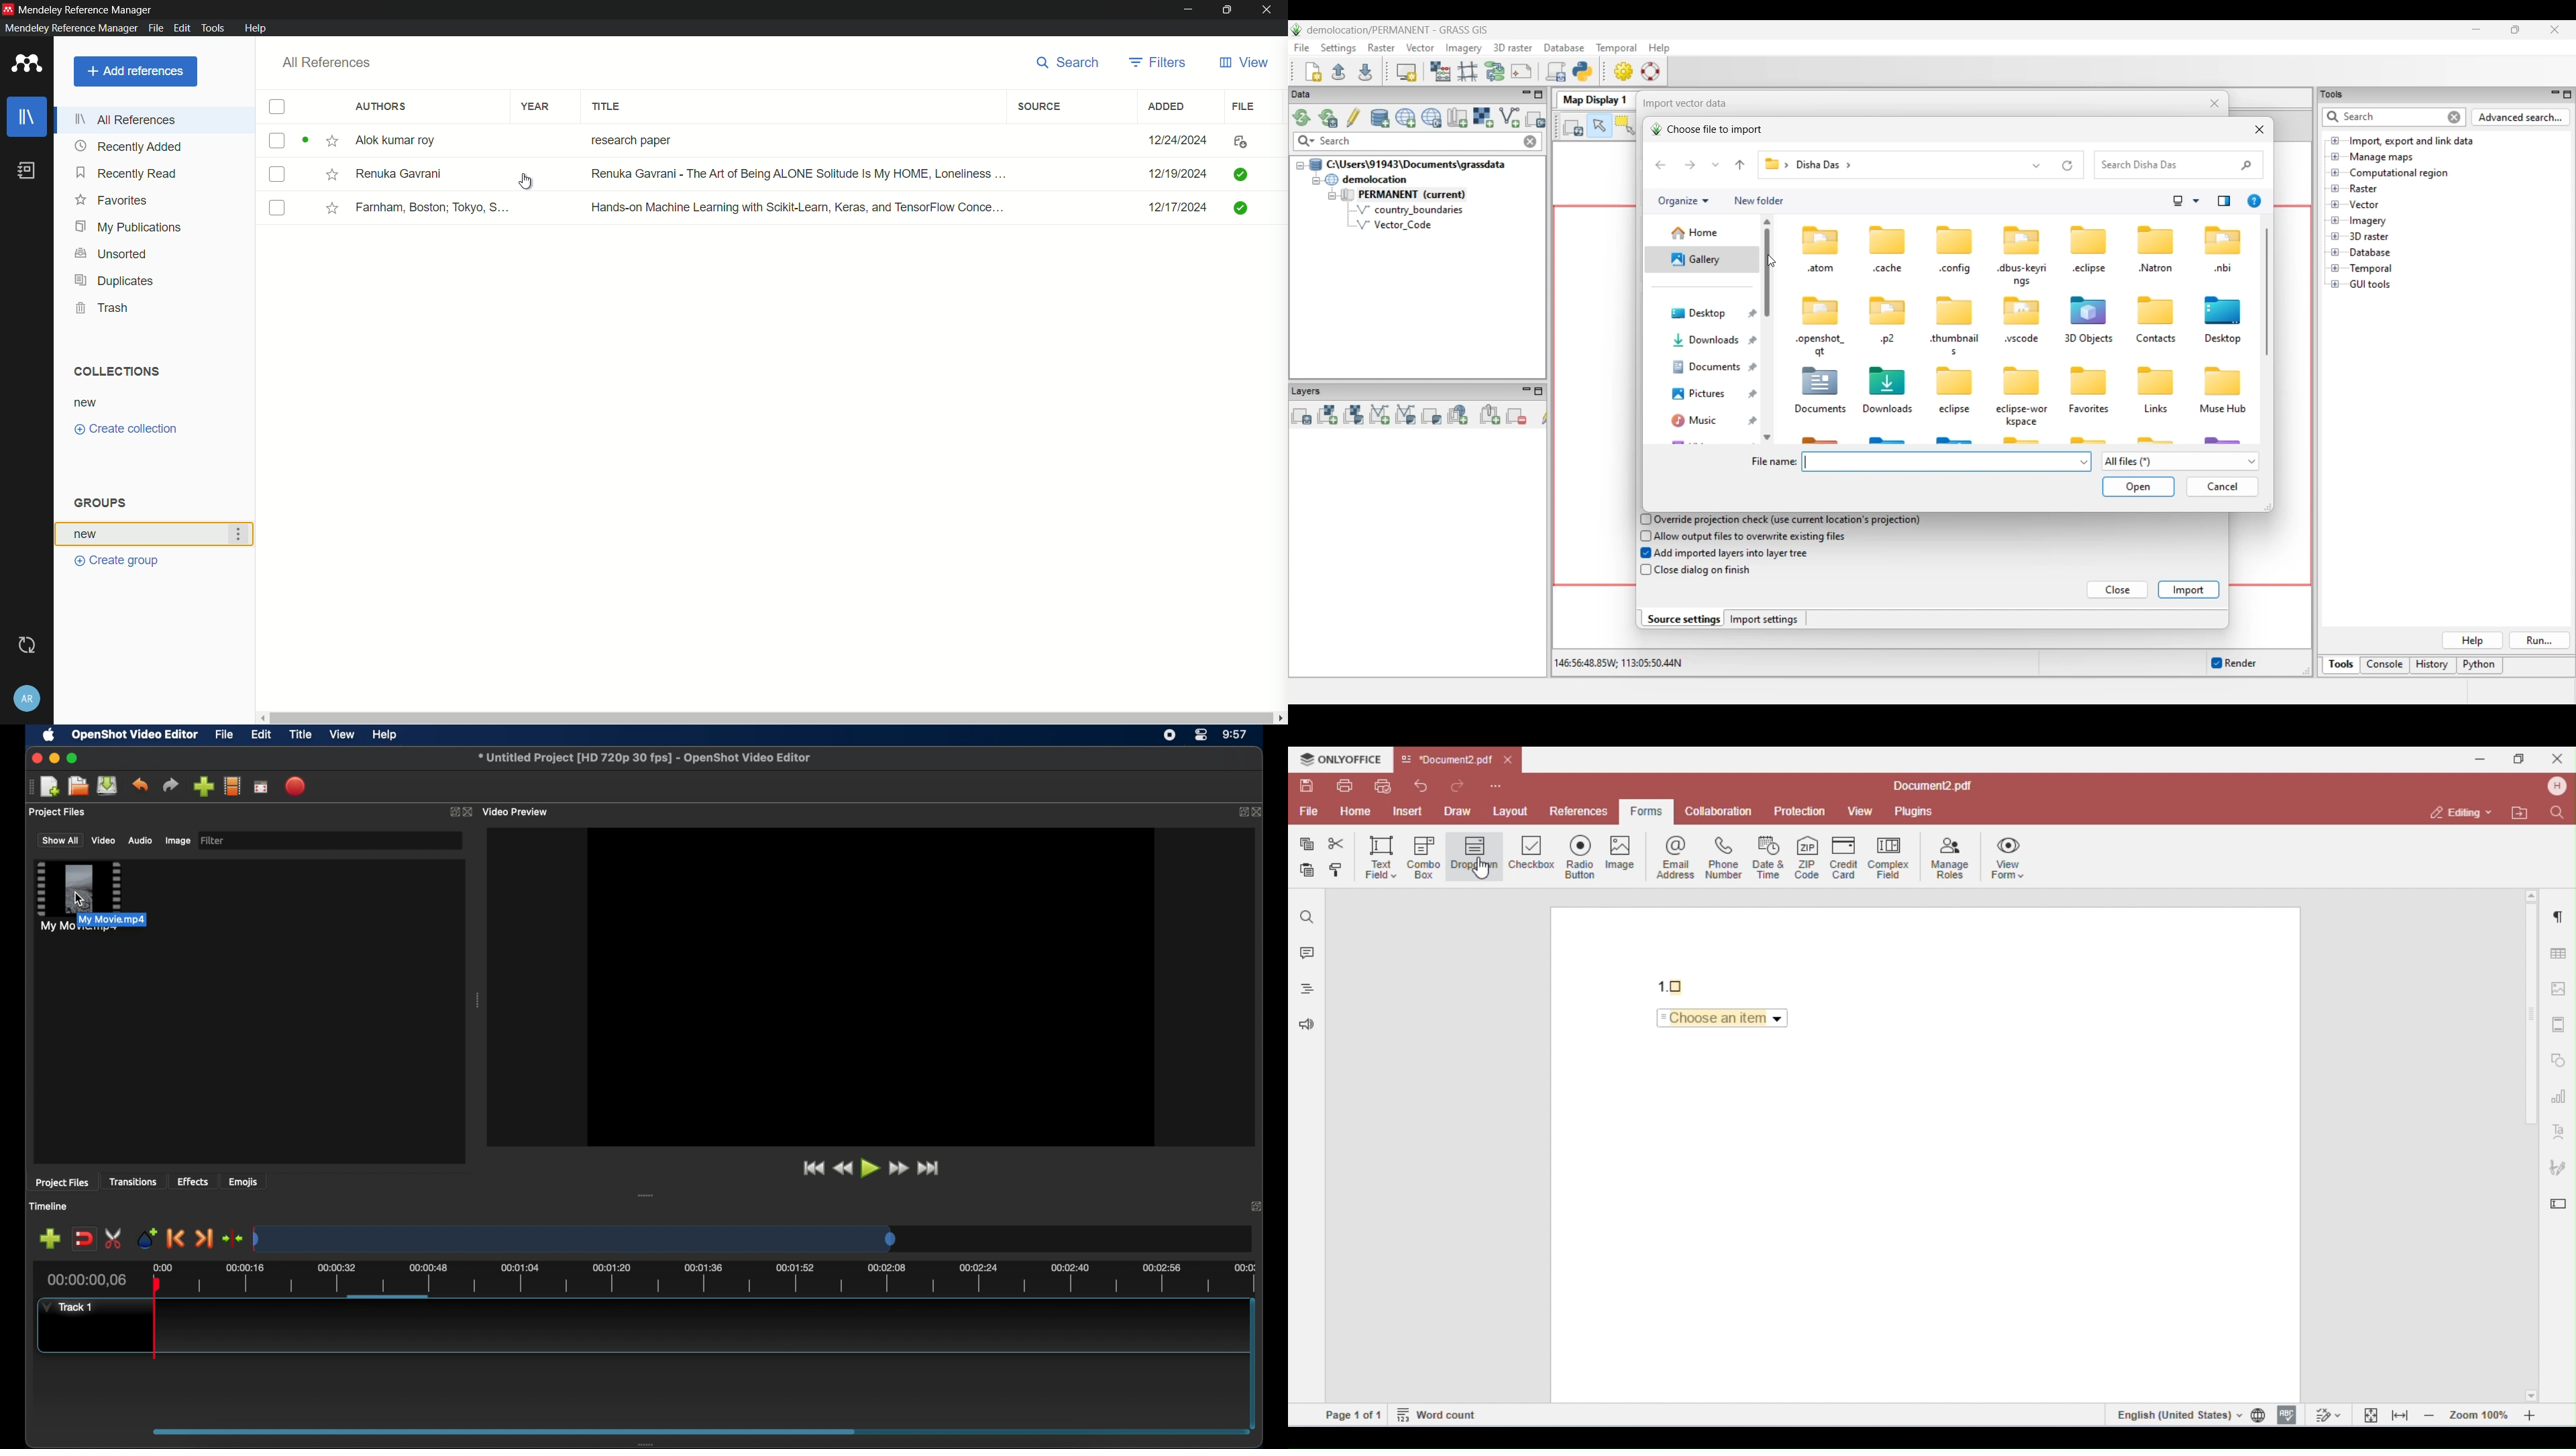 This screenshot has height=1456, width=2576. Describe the element at coordinates (30, 787) in the screenshot. I see `drag handle` at that location.